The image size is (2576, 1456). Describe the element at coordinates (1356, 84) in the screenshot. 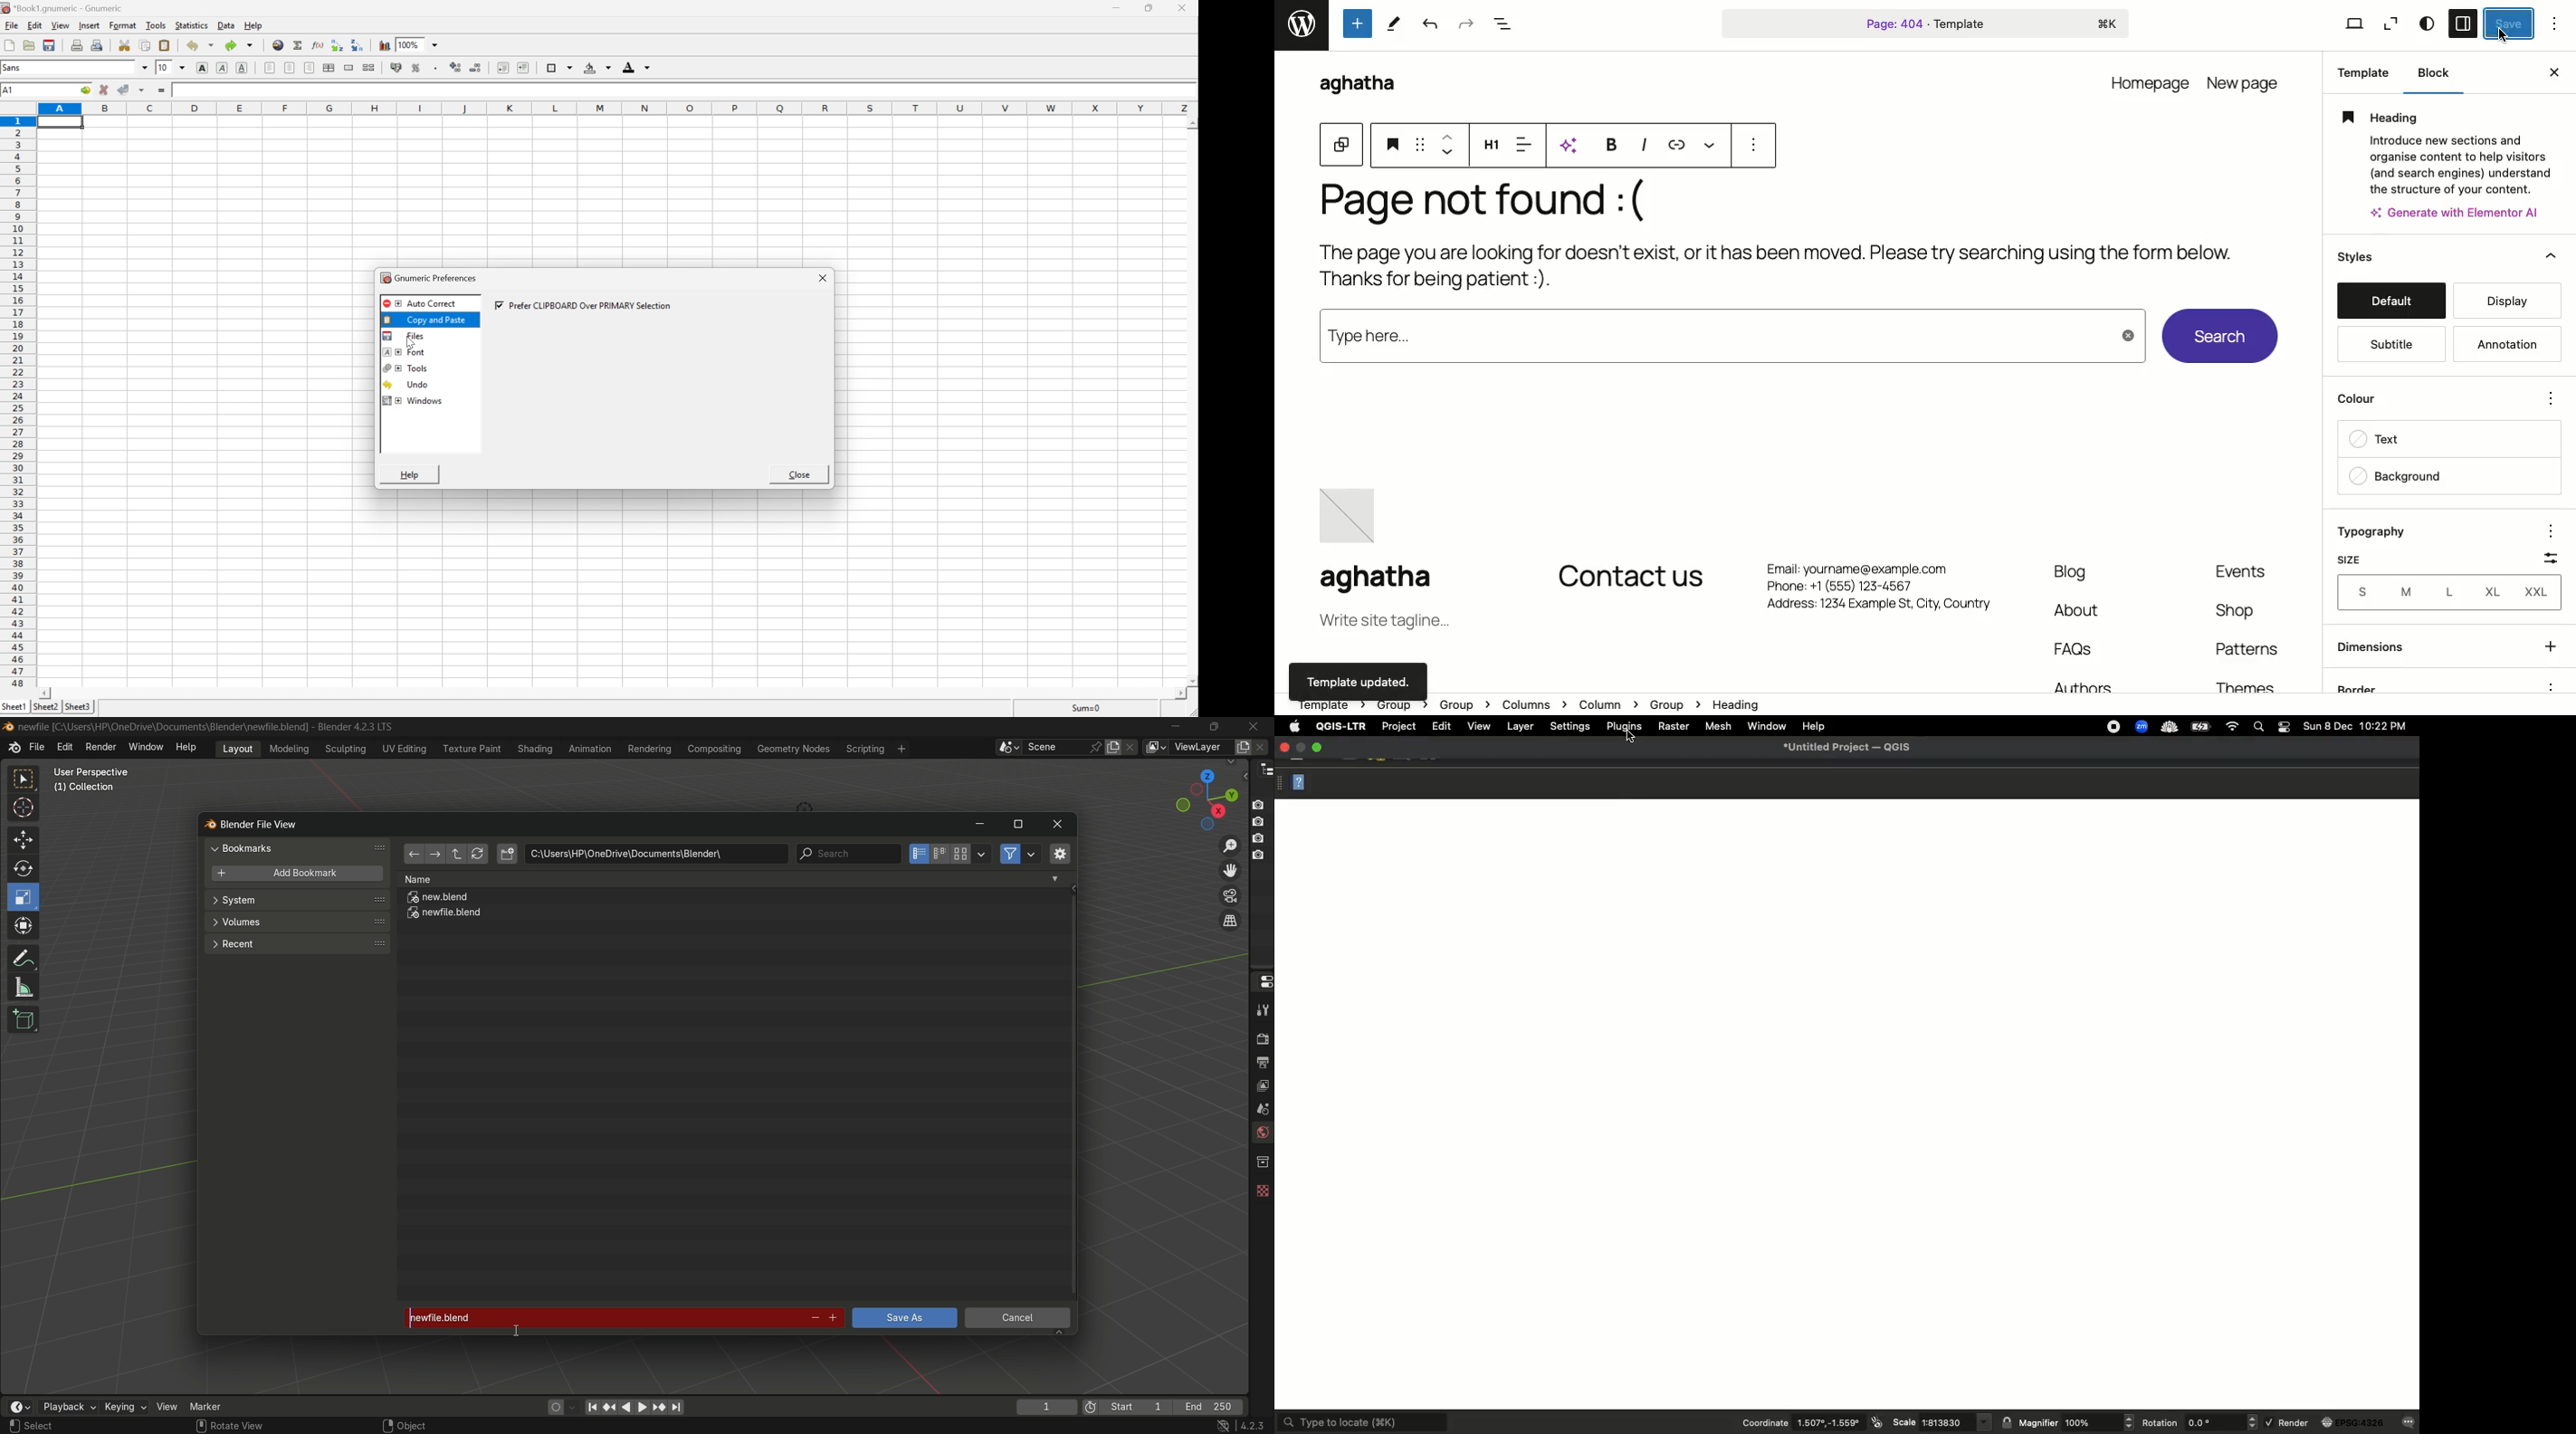

I see `aghatha` at that location.